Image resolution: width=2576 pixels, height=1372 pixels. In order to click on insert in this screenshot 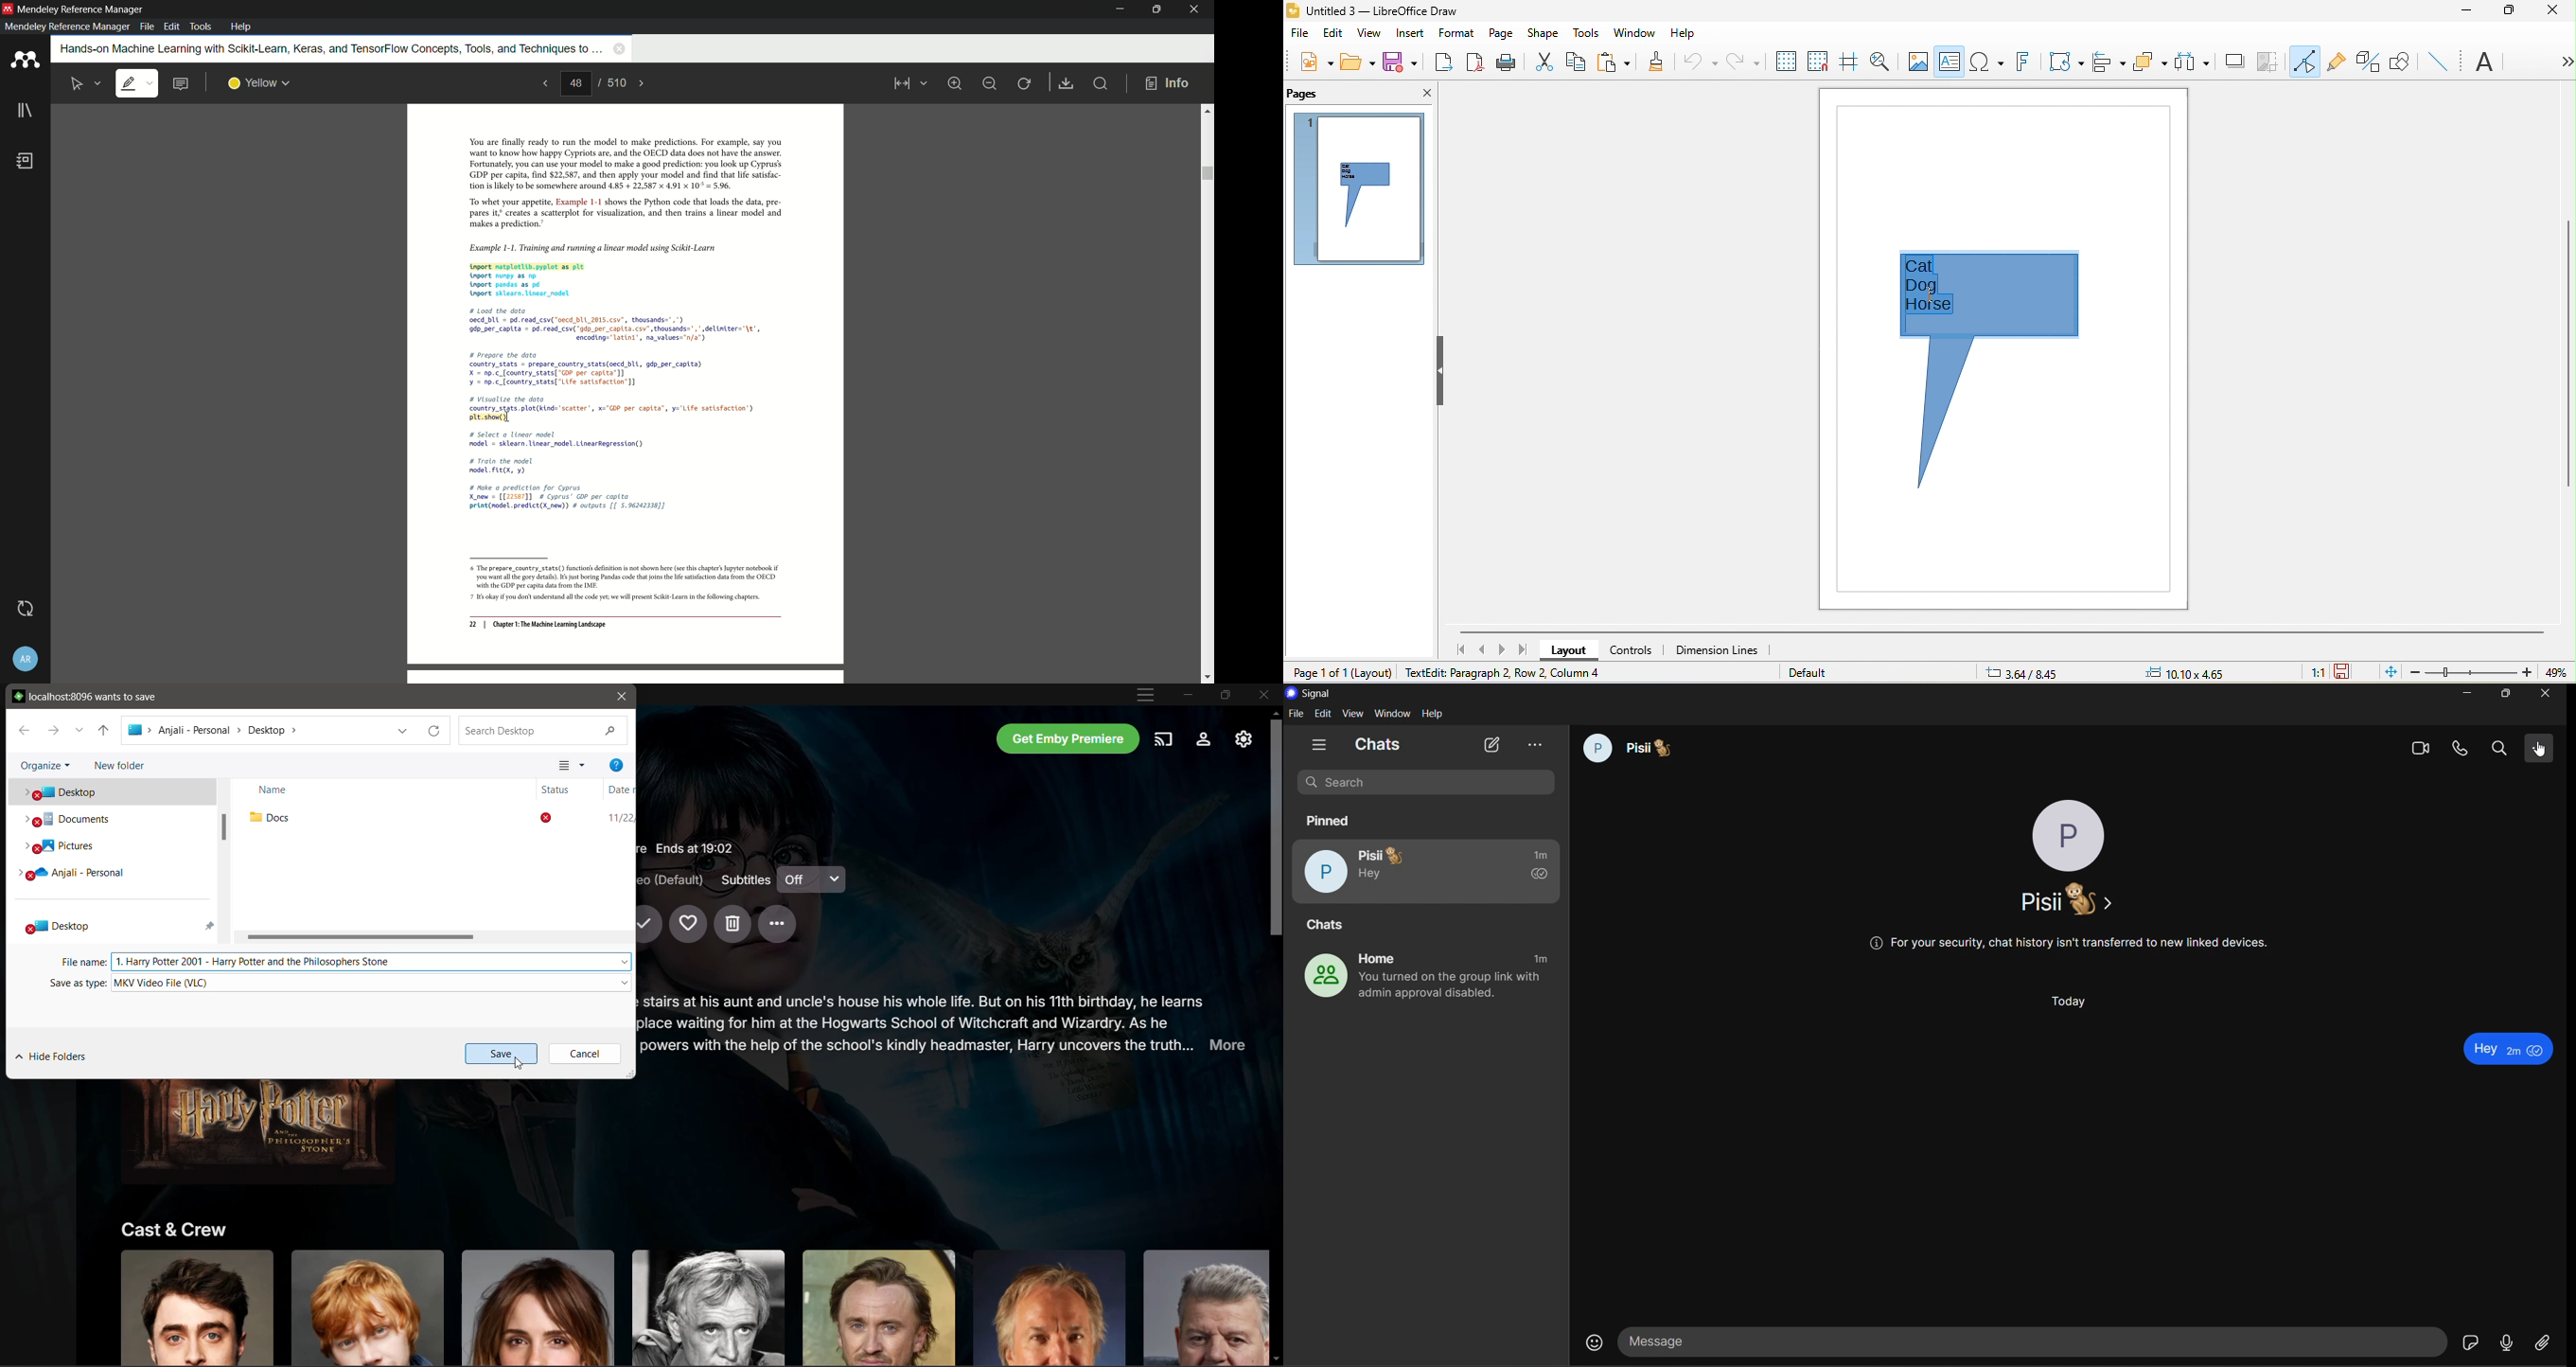, I will do `click(1410, 33)`.